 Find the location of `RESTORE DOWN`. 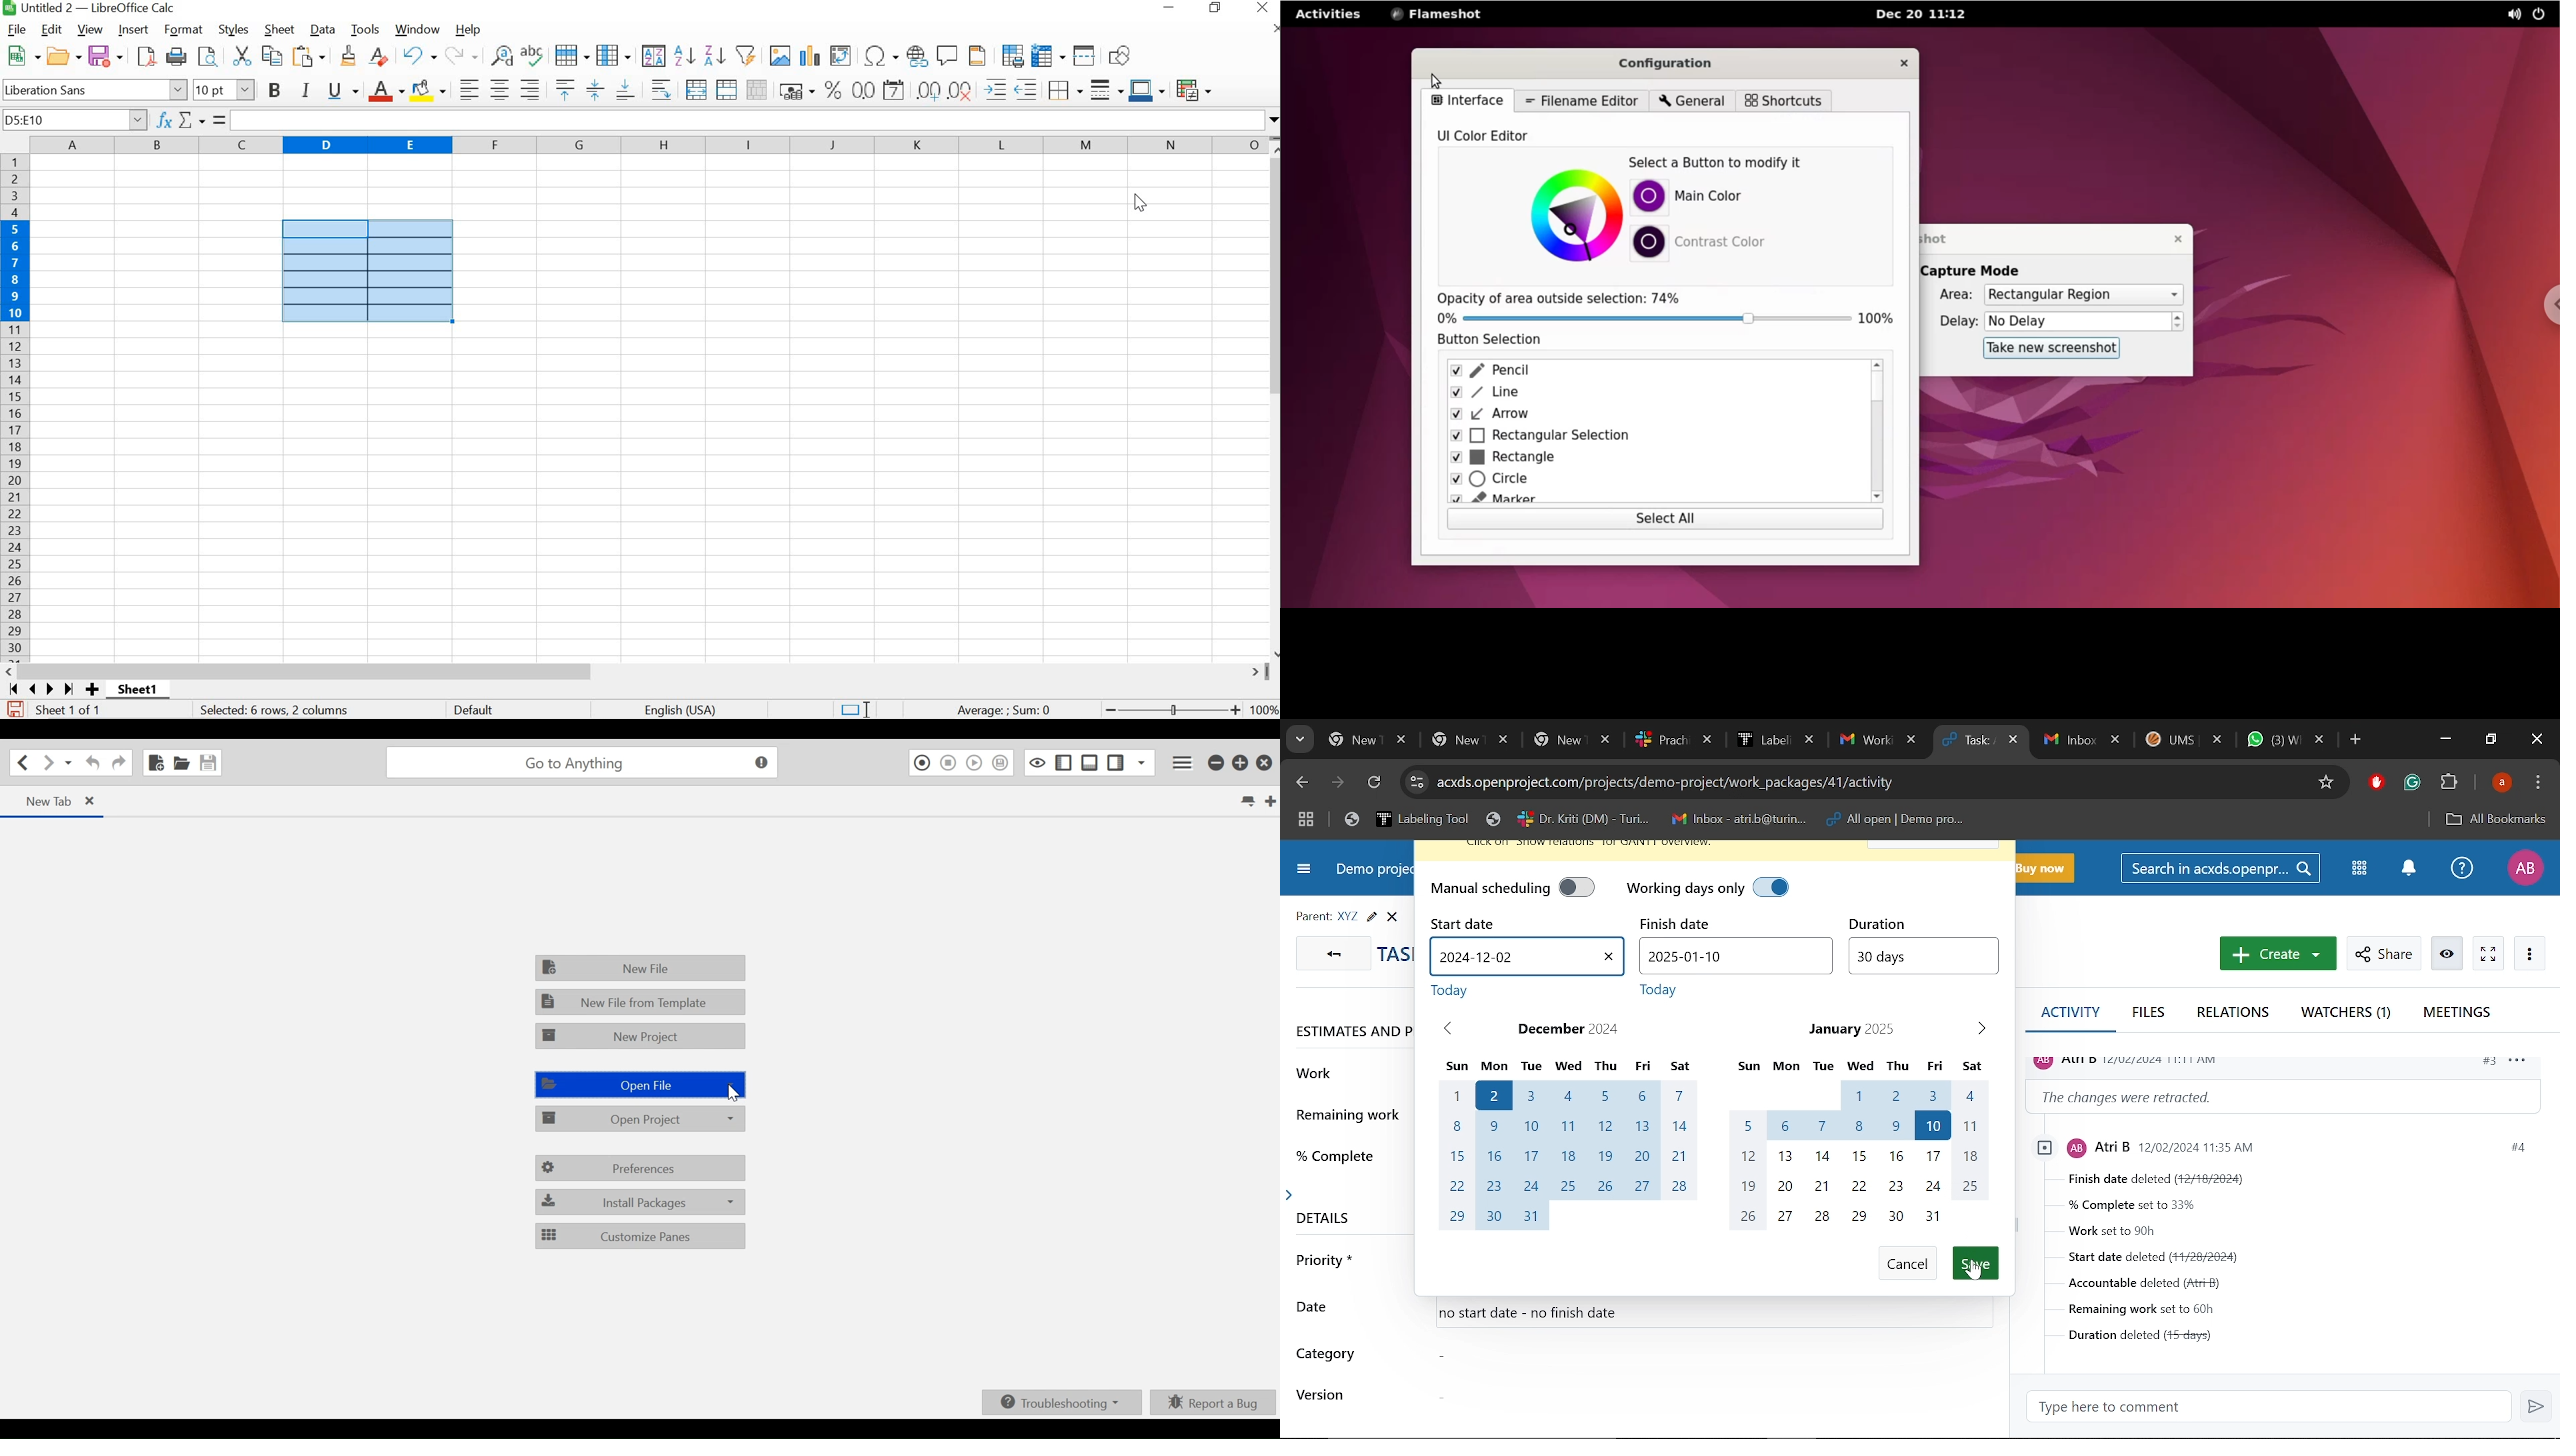

RESTORE DOWN is located at coordinates (1214, 8).